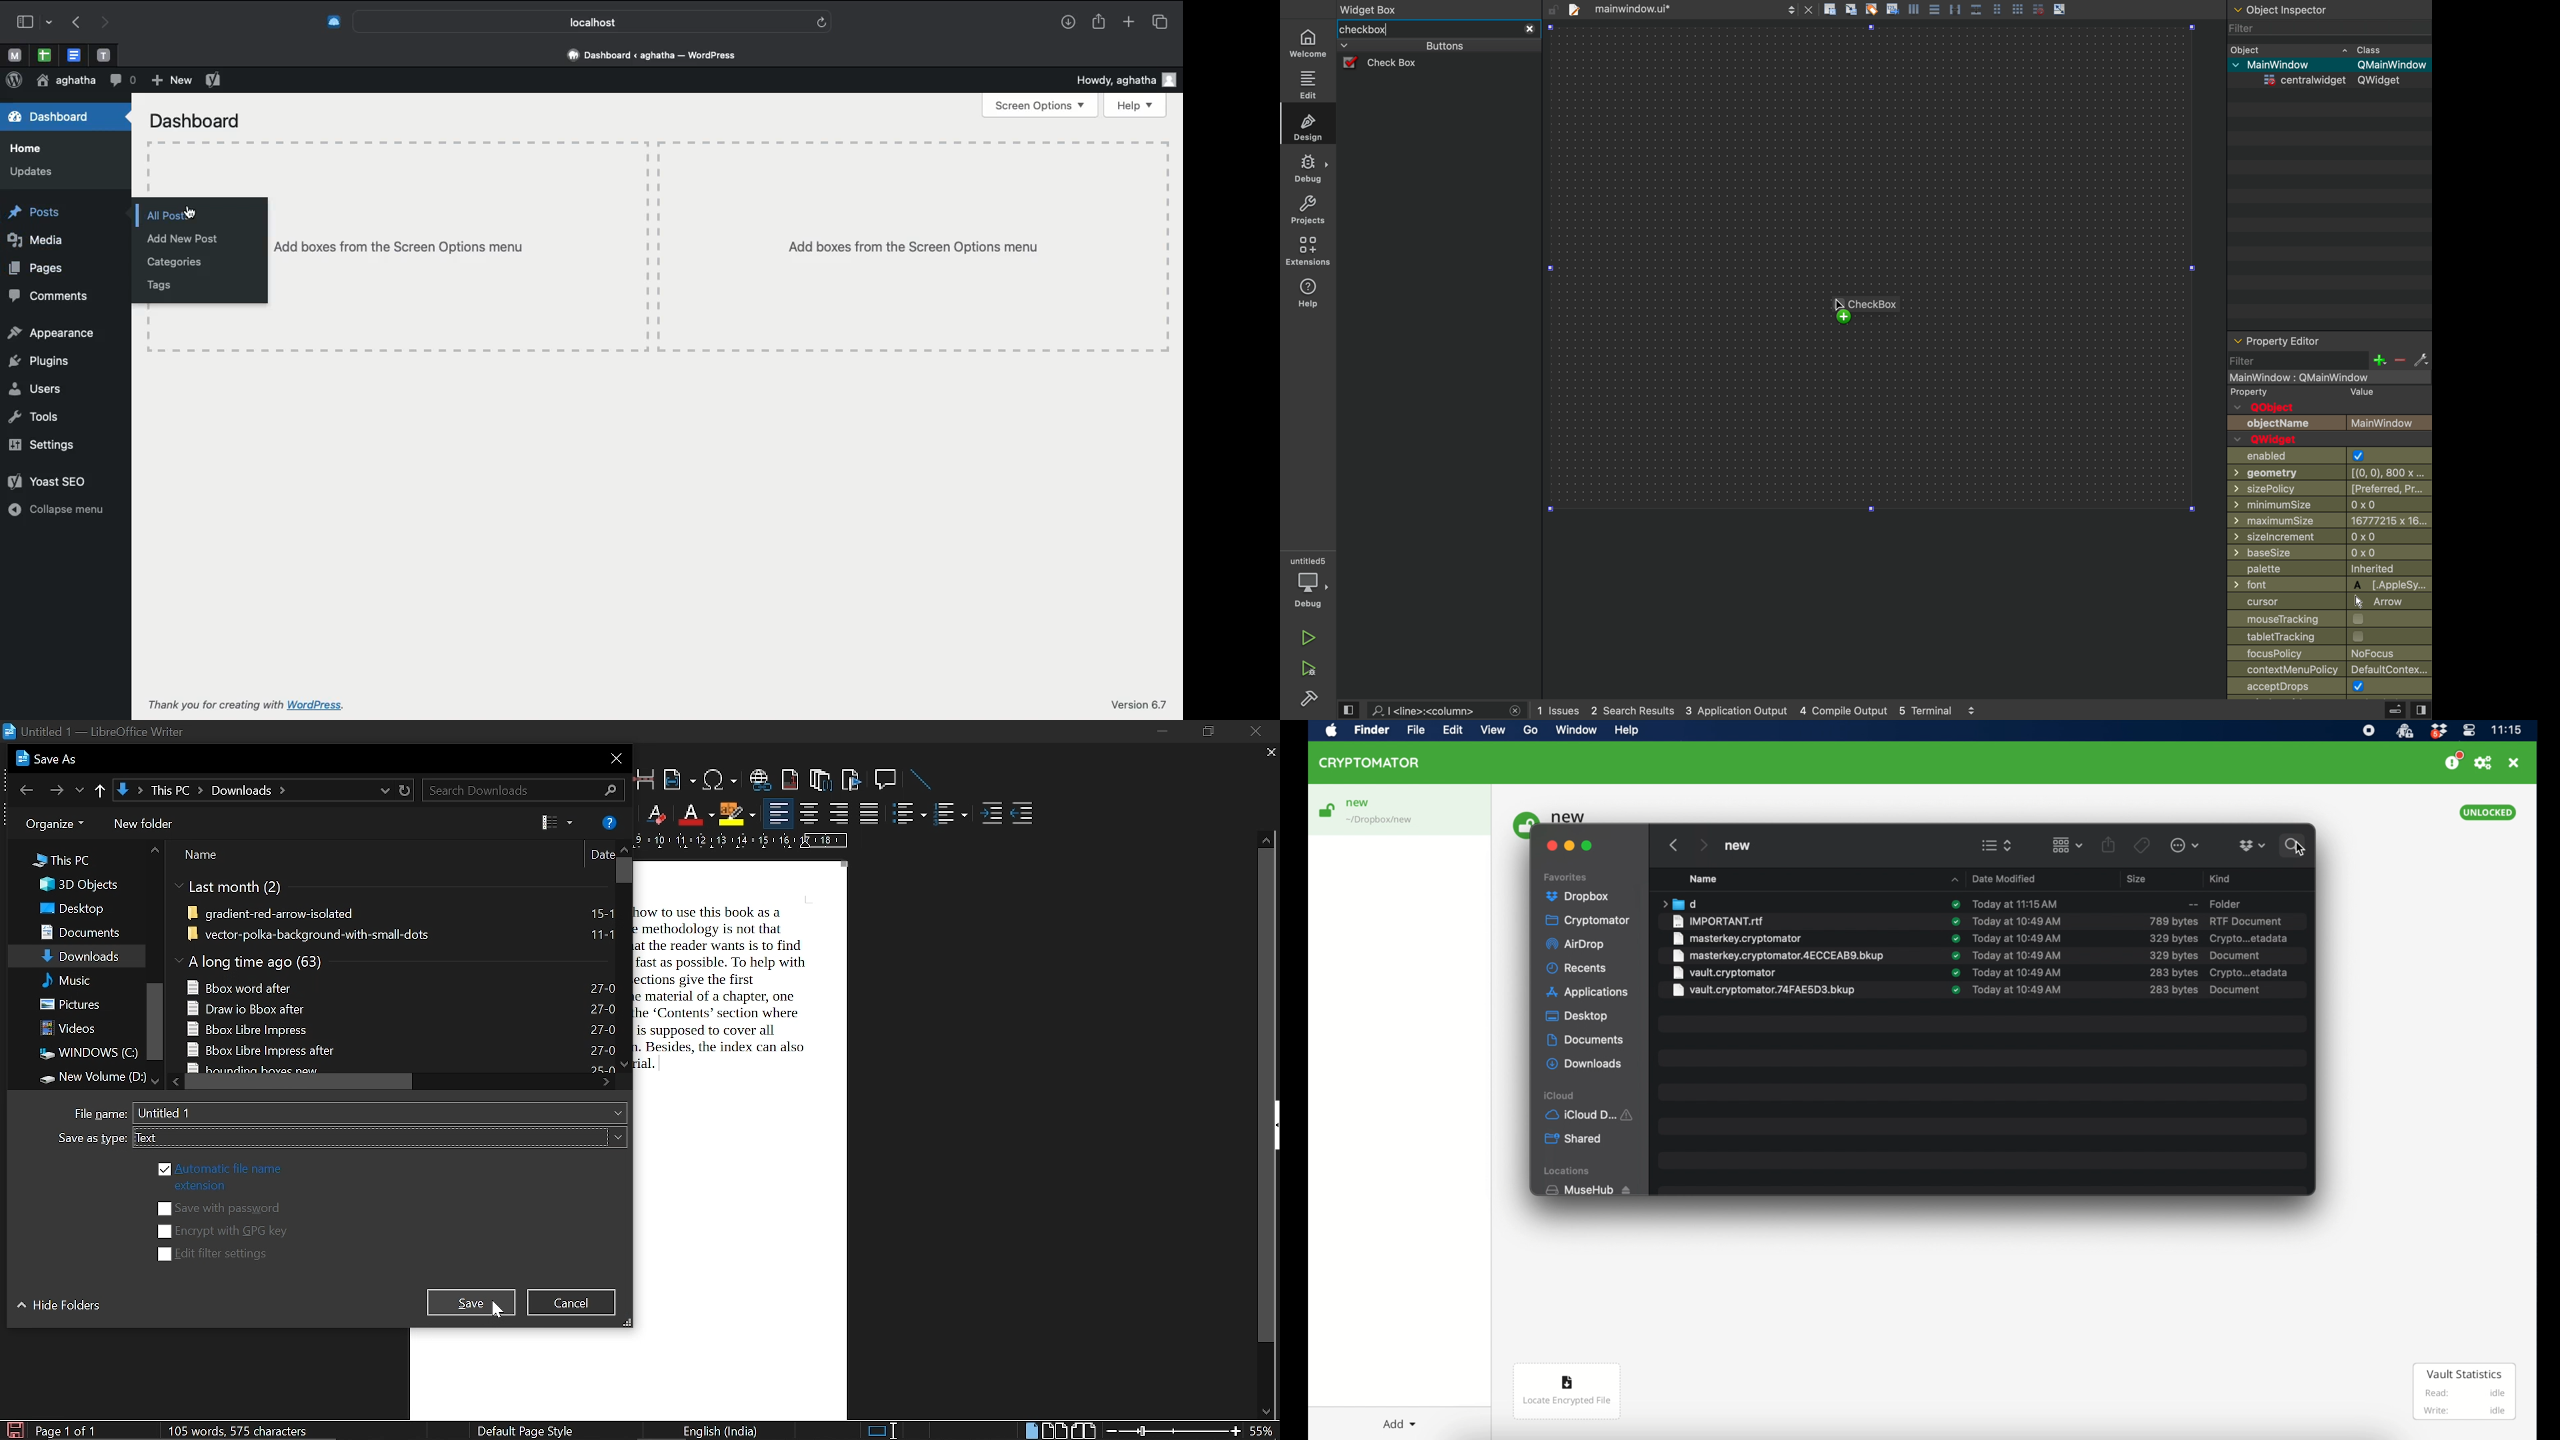 The image size is (2576, 1456). What do you see at coordinates (73, 24) in the screenshot?
I see `Previous page` at bounding box center [73, 24].